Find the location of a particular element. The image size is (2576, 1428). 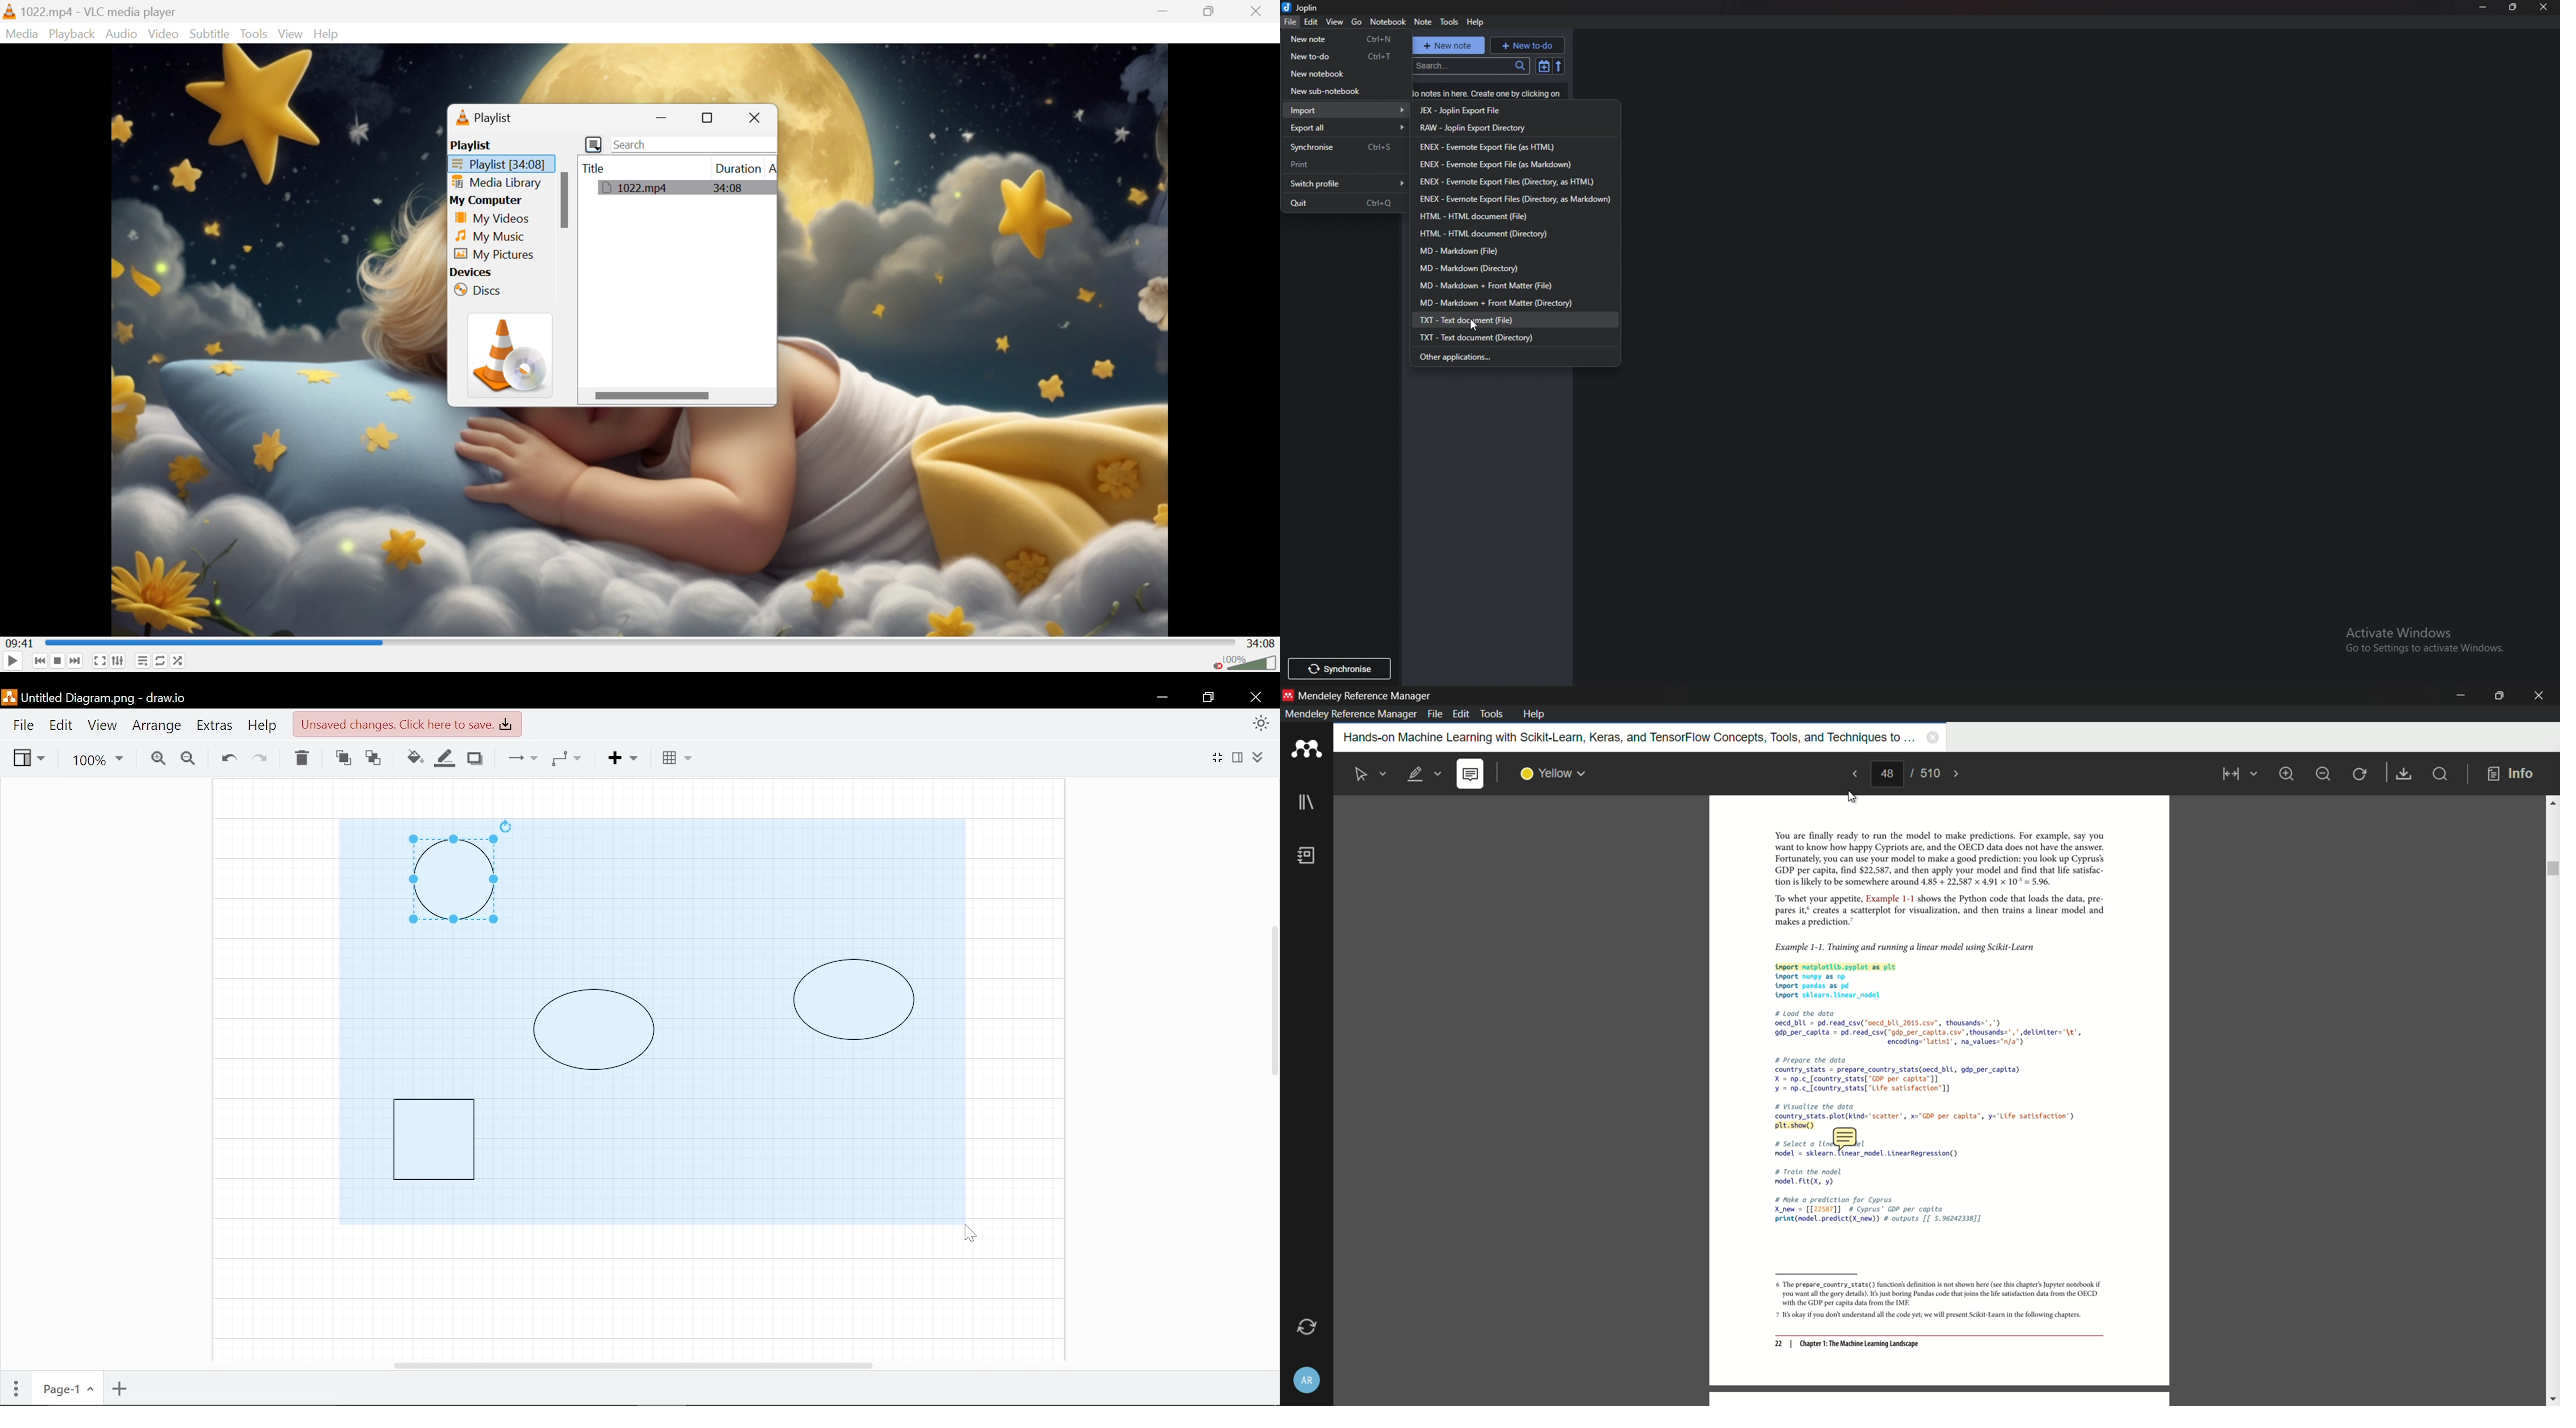

6 The prepare_country_stats() function's definition is not shown here (see this chapter's Jupyter notebook if
‘you want al th gory details). 6s just boring Pandas code that joins th ie satisfaction data from the OECD
‘with the GDP per capita dta from the IMF:

7 1s okay you dont understand all the code yet we will present Scikit-Lear inthe following chapters. is located at coordinates (1933, 1301).